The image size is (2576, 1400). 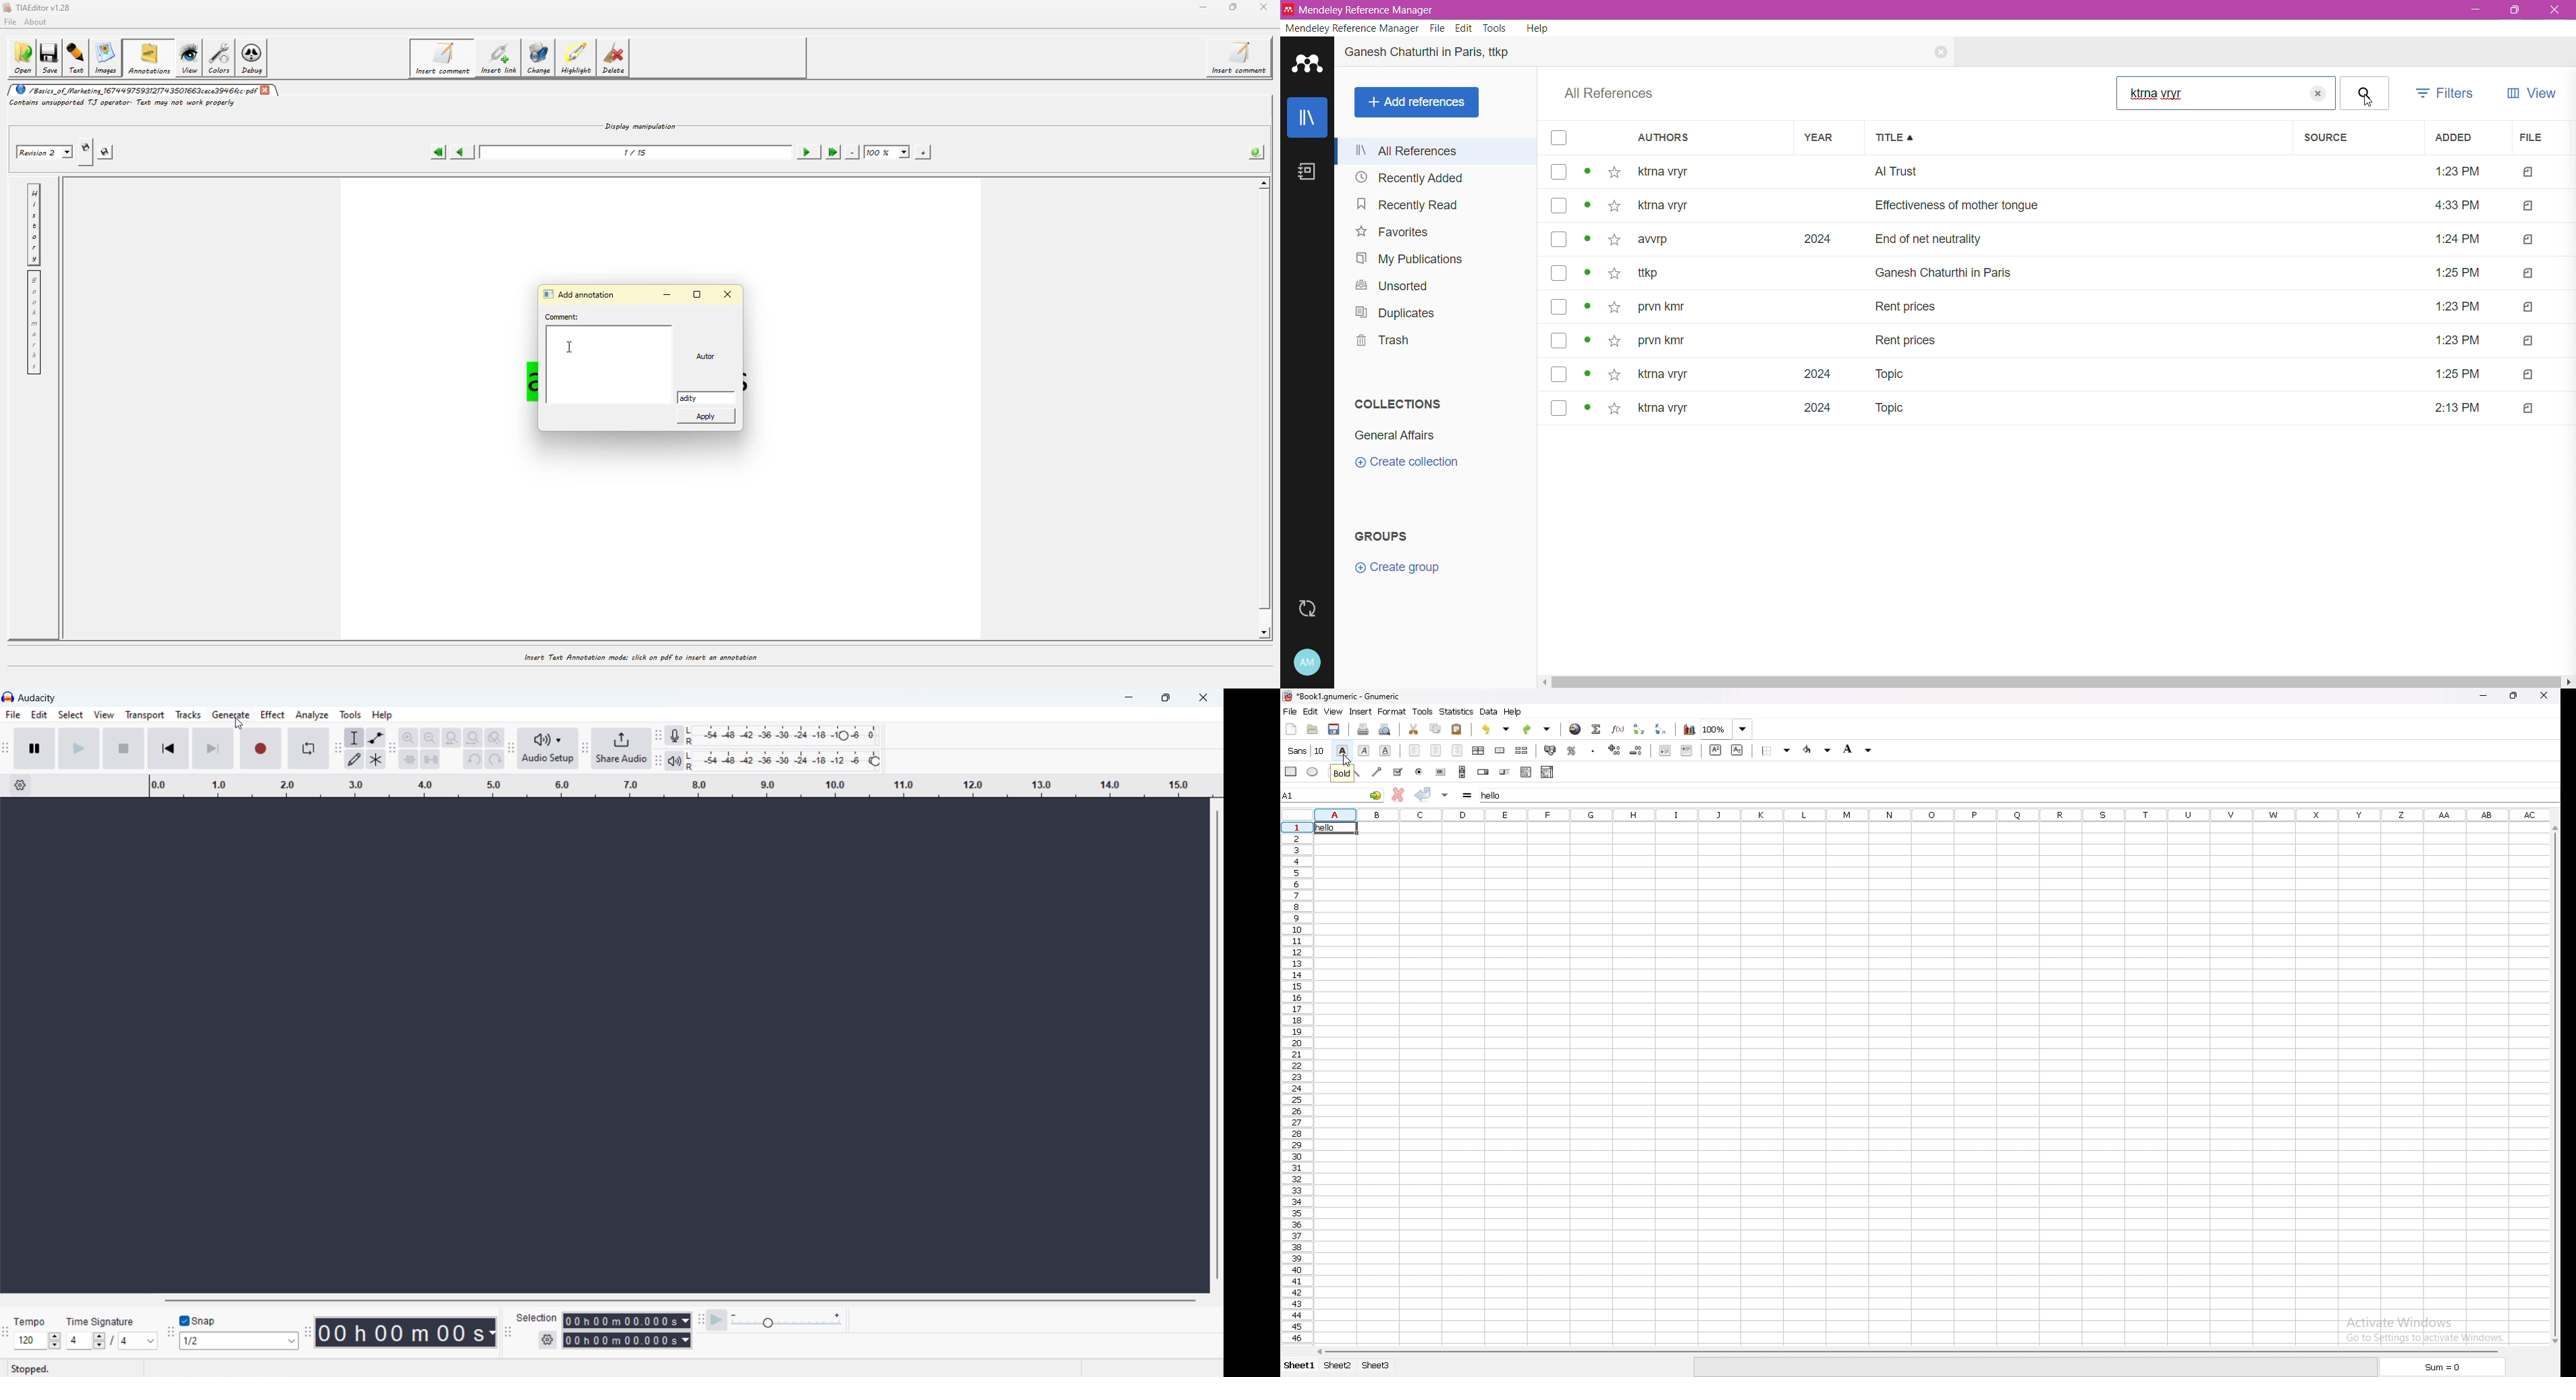 I want to click on View, so click(x=2529, y=95).